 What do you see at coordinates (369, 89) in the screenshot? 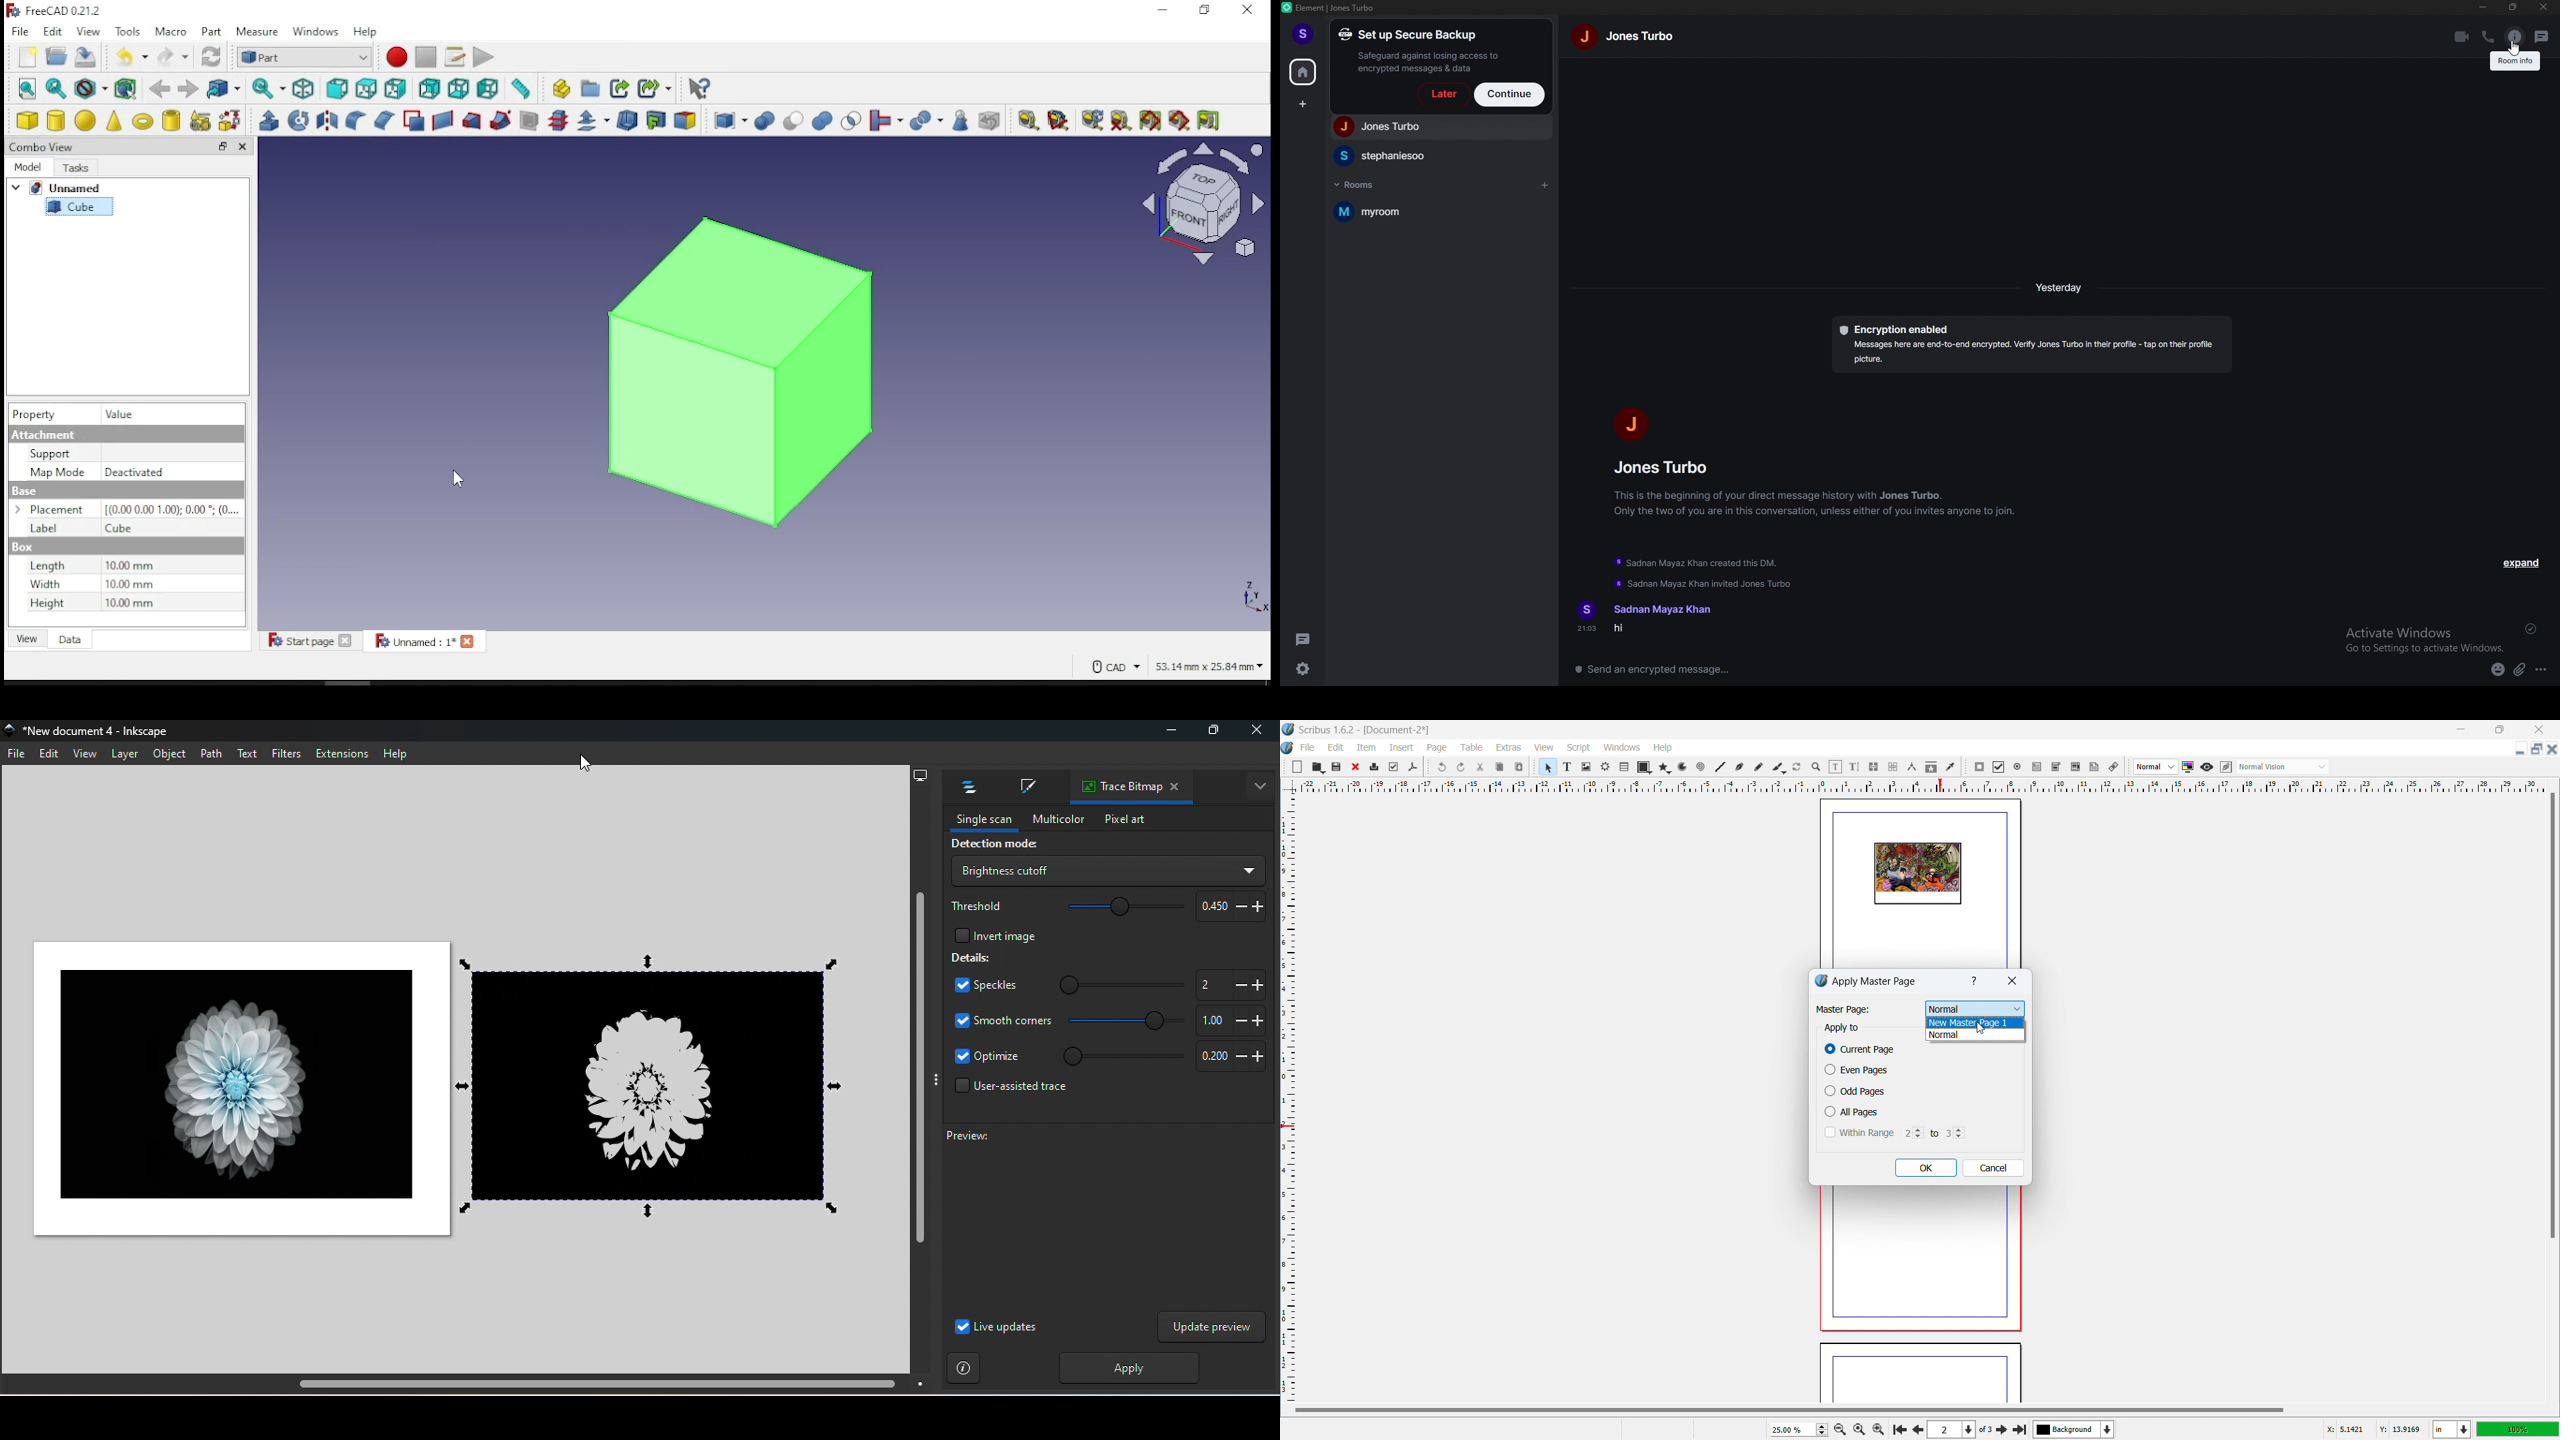
I see `top` at bounding box center [369, 89].